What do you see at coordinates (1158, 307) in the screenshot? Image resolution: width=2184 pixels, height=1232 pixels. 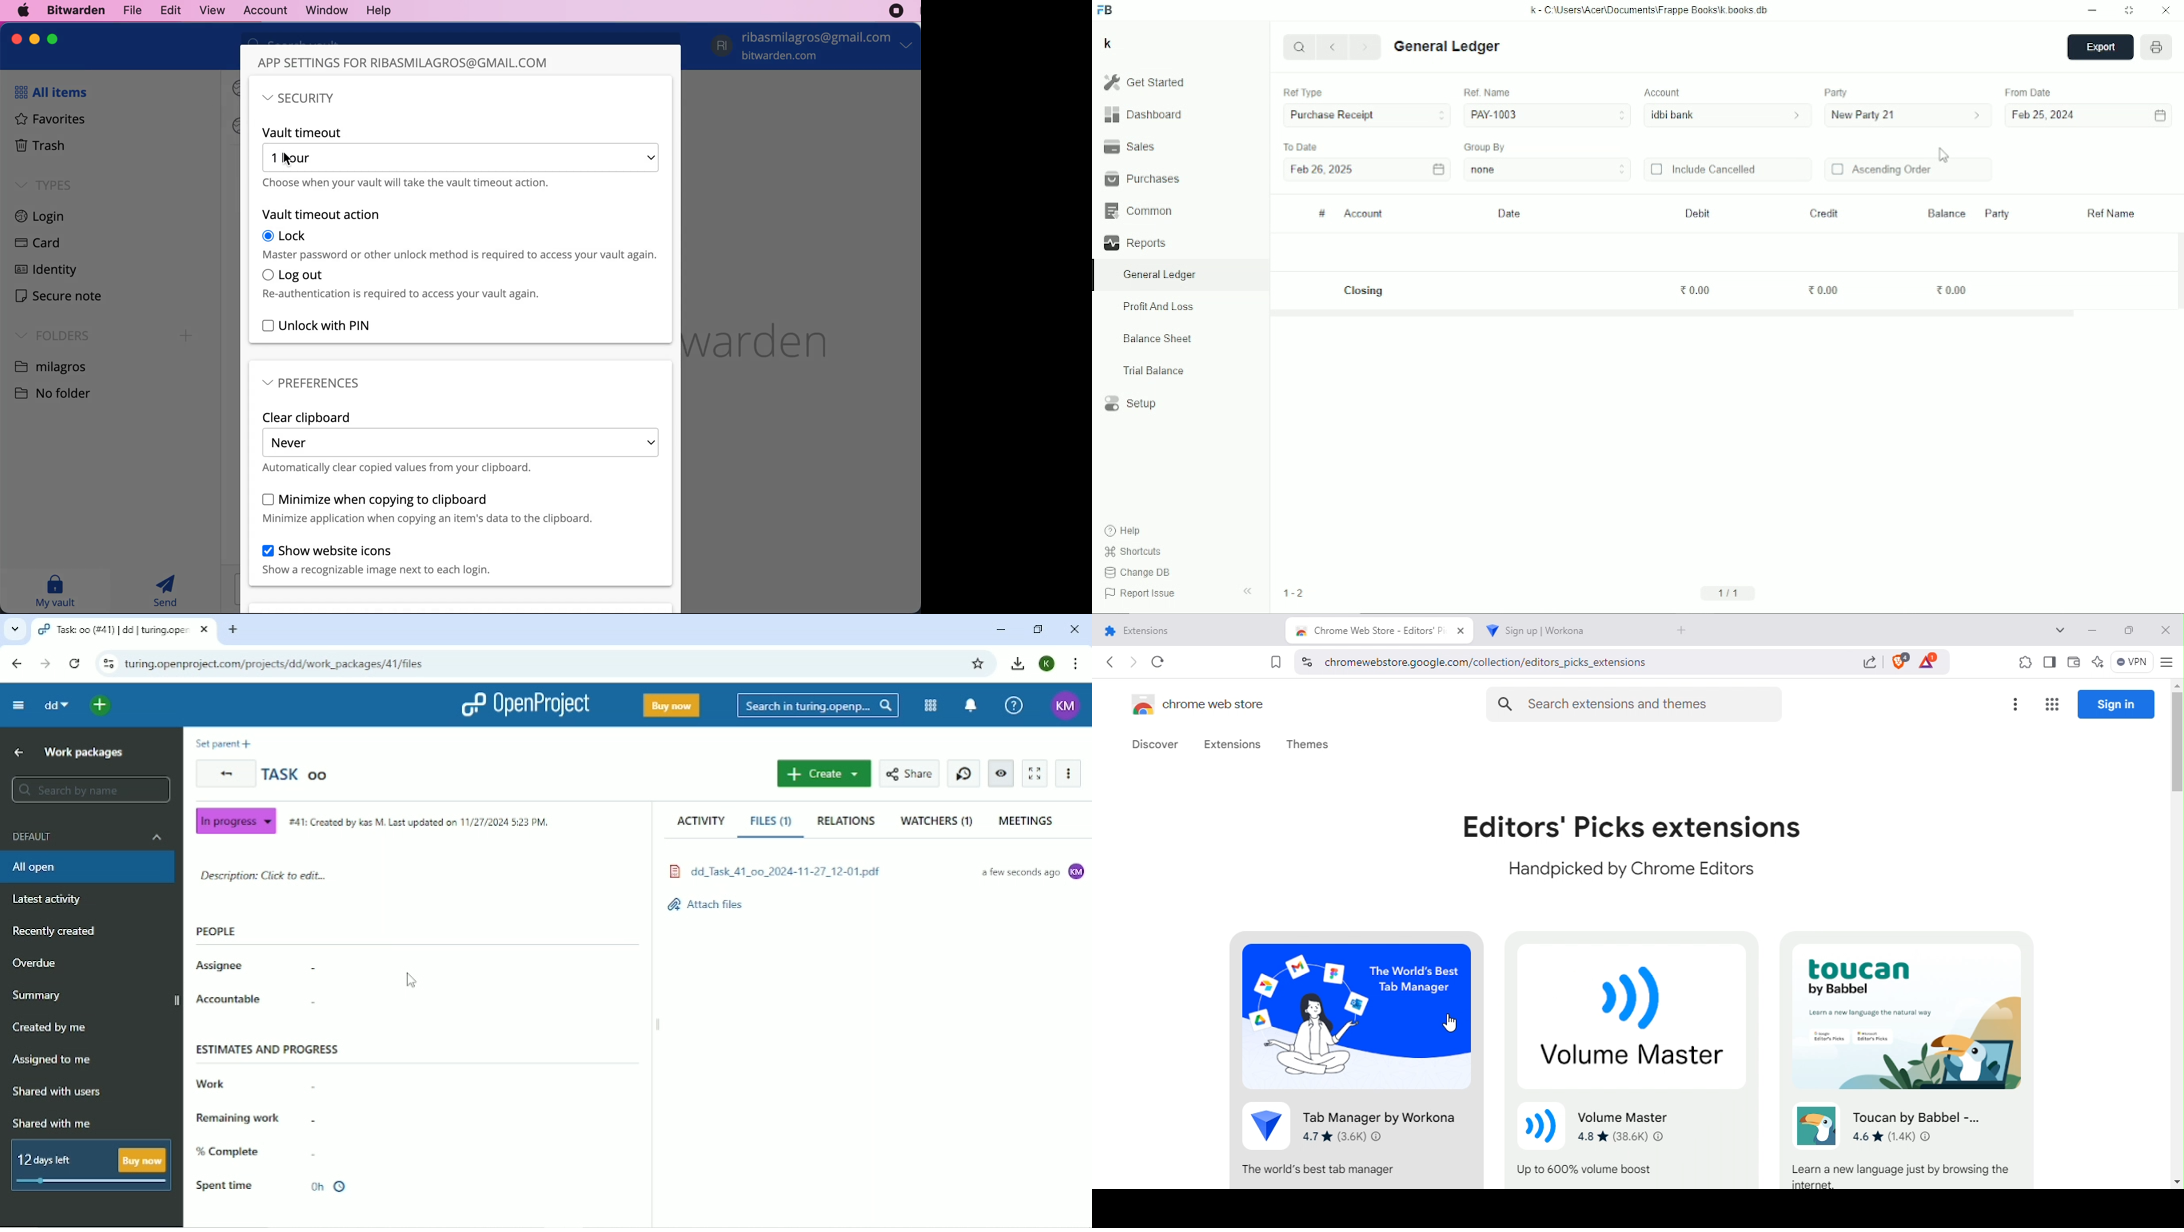 I see `Profit and loss` at bounding box center [1158, 307].